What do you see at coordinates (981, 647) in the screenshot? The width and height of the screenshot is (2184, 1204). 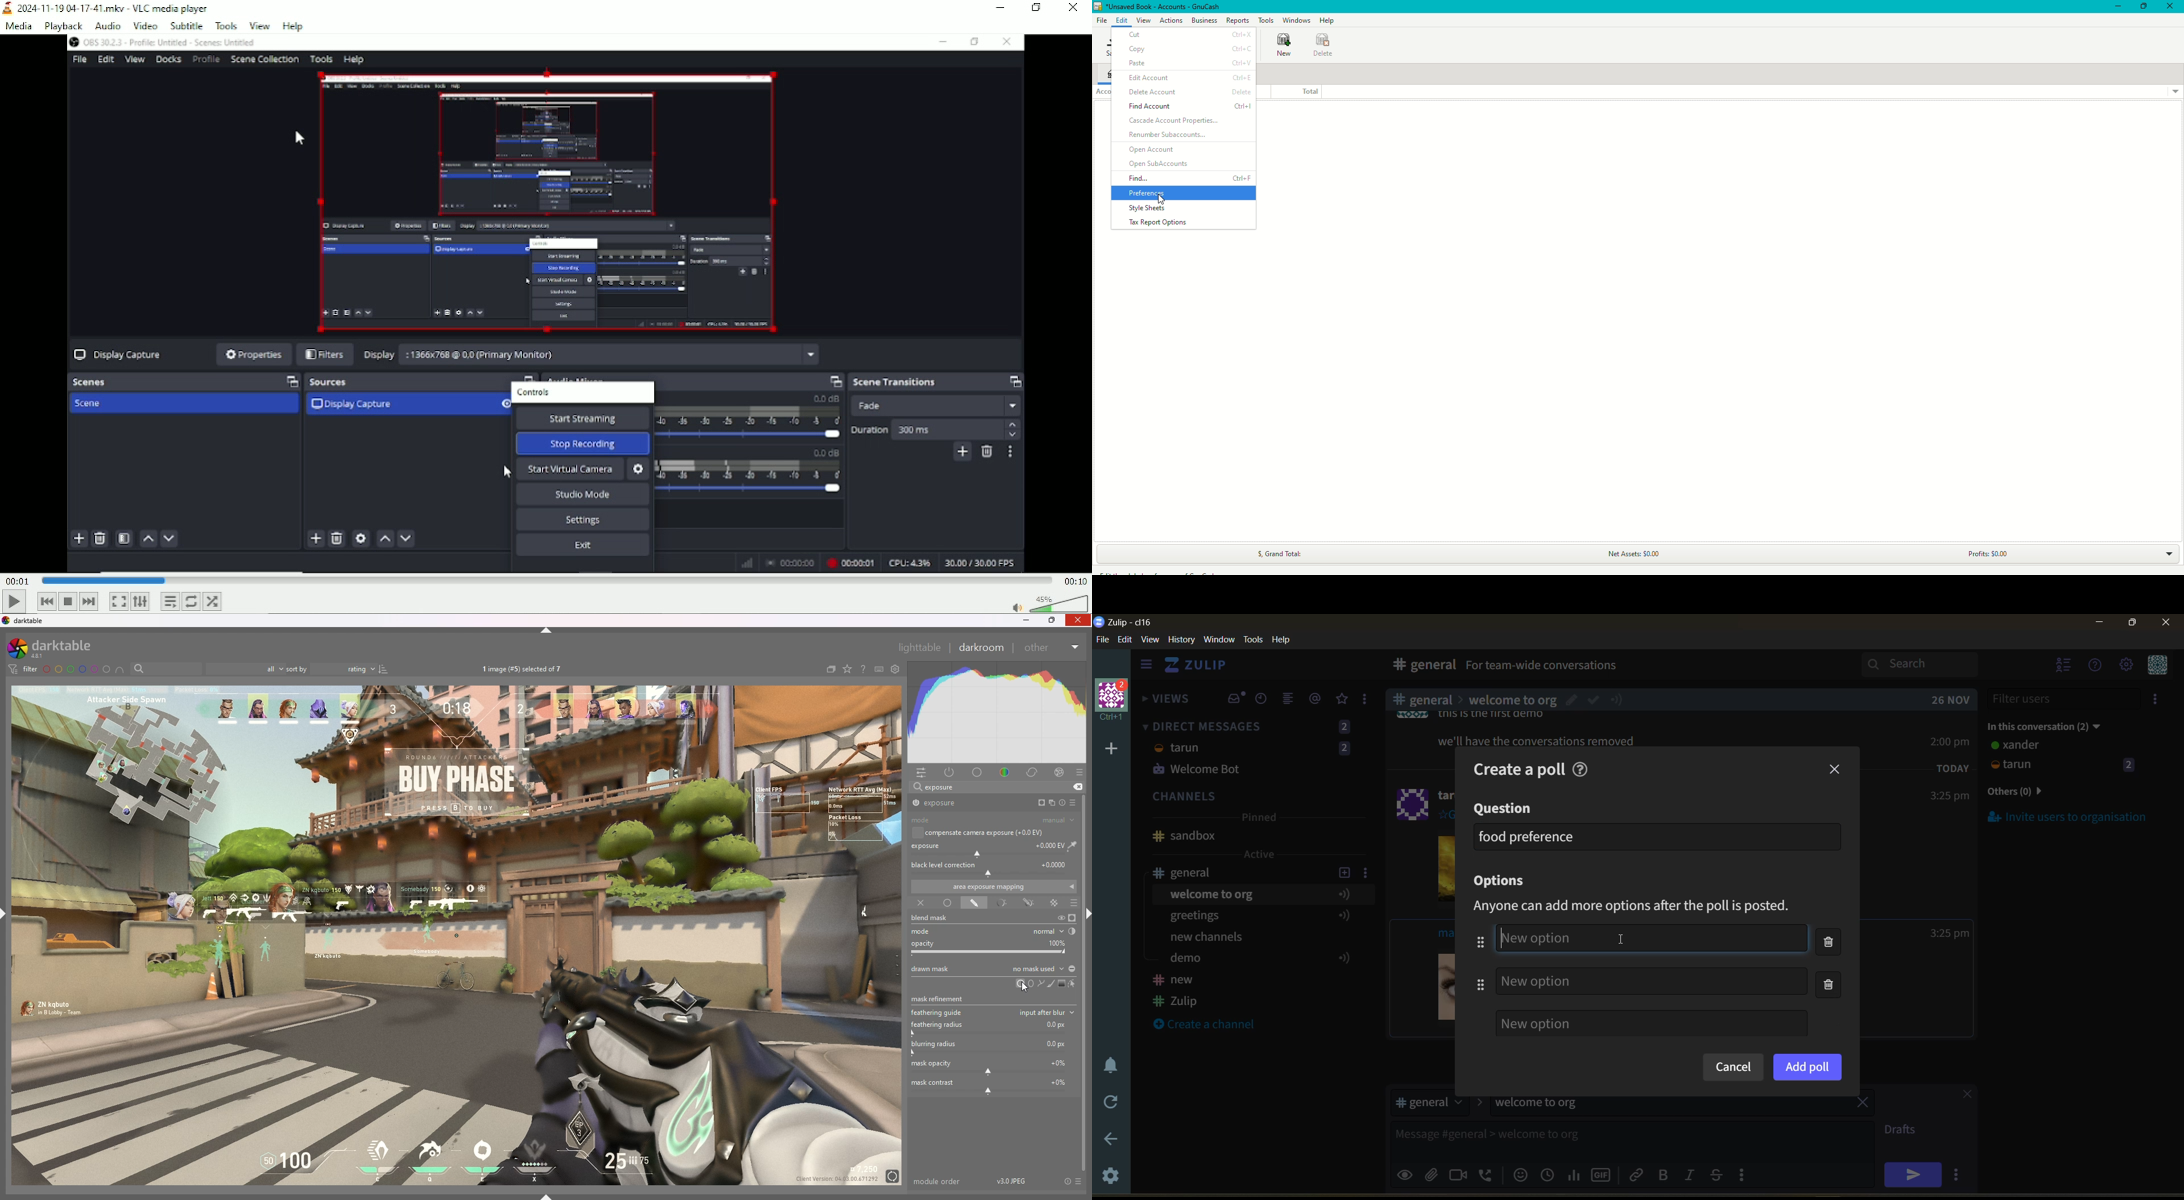 I see `darkroom` at bounding box center [981, 647].